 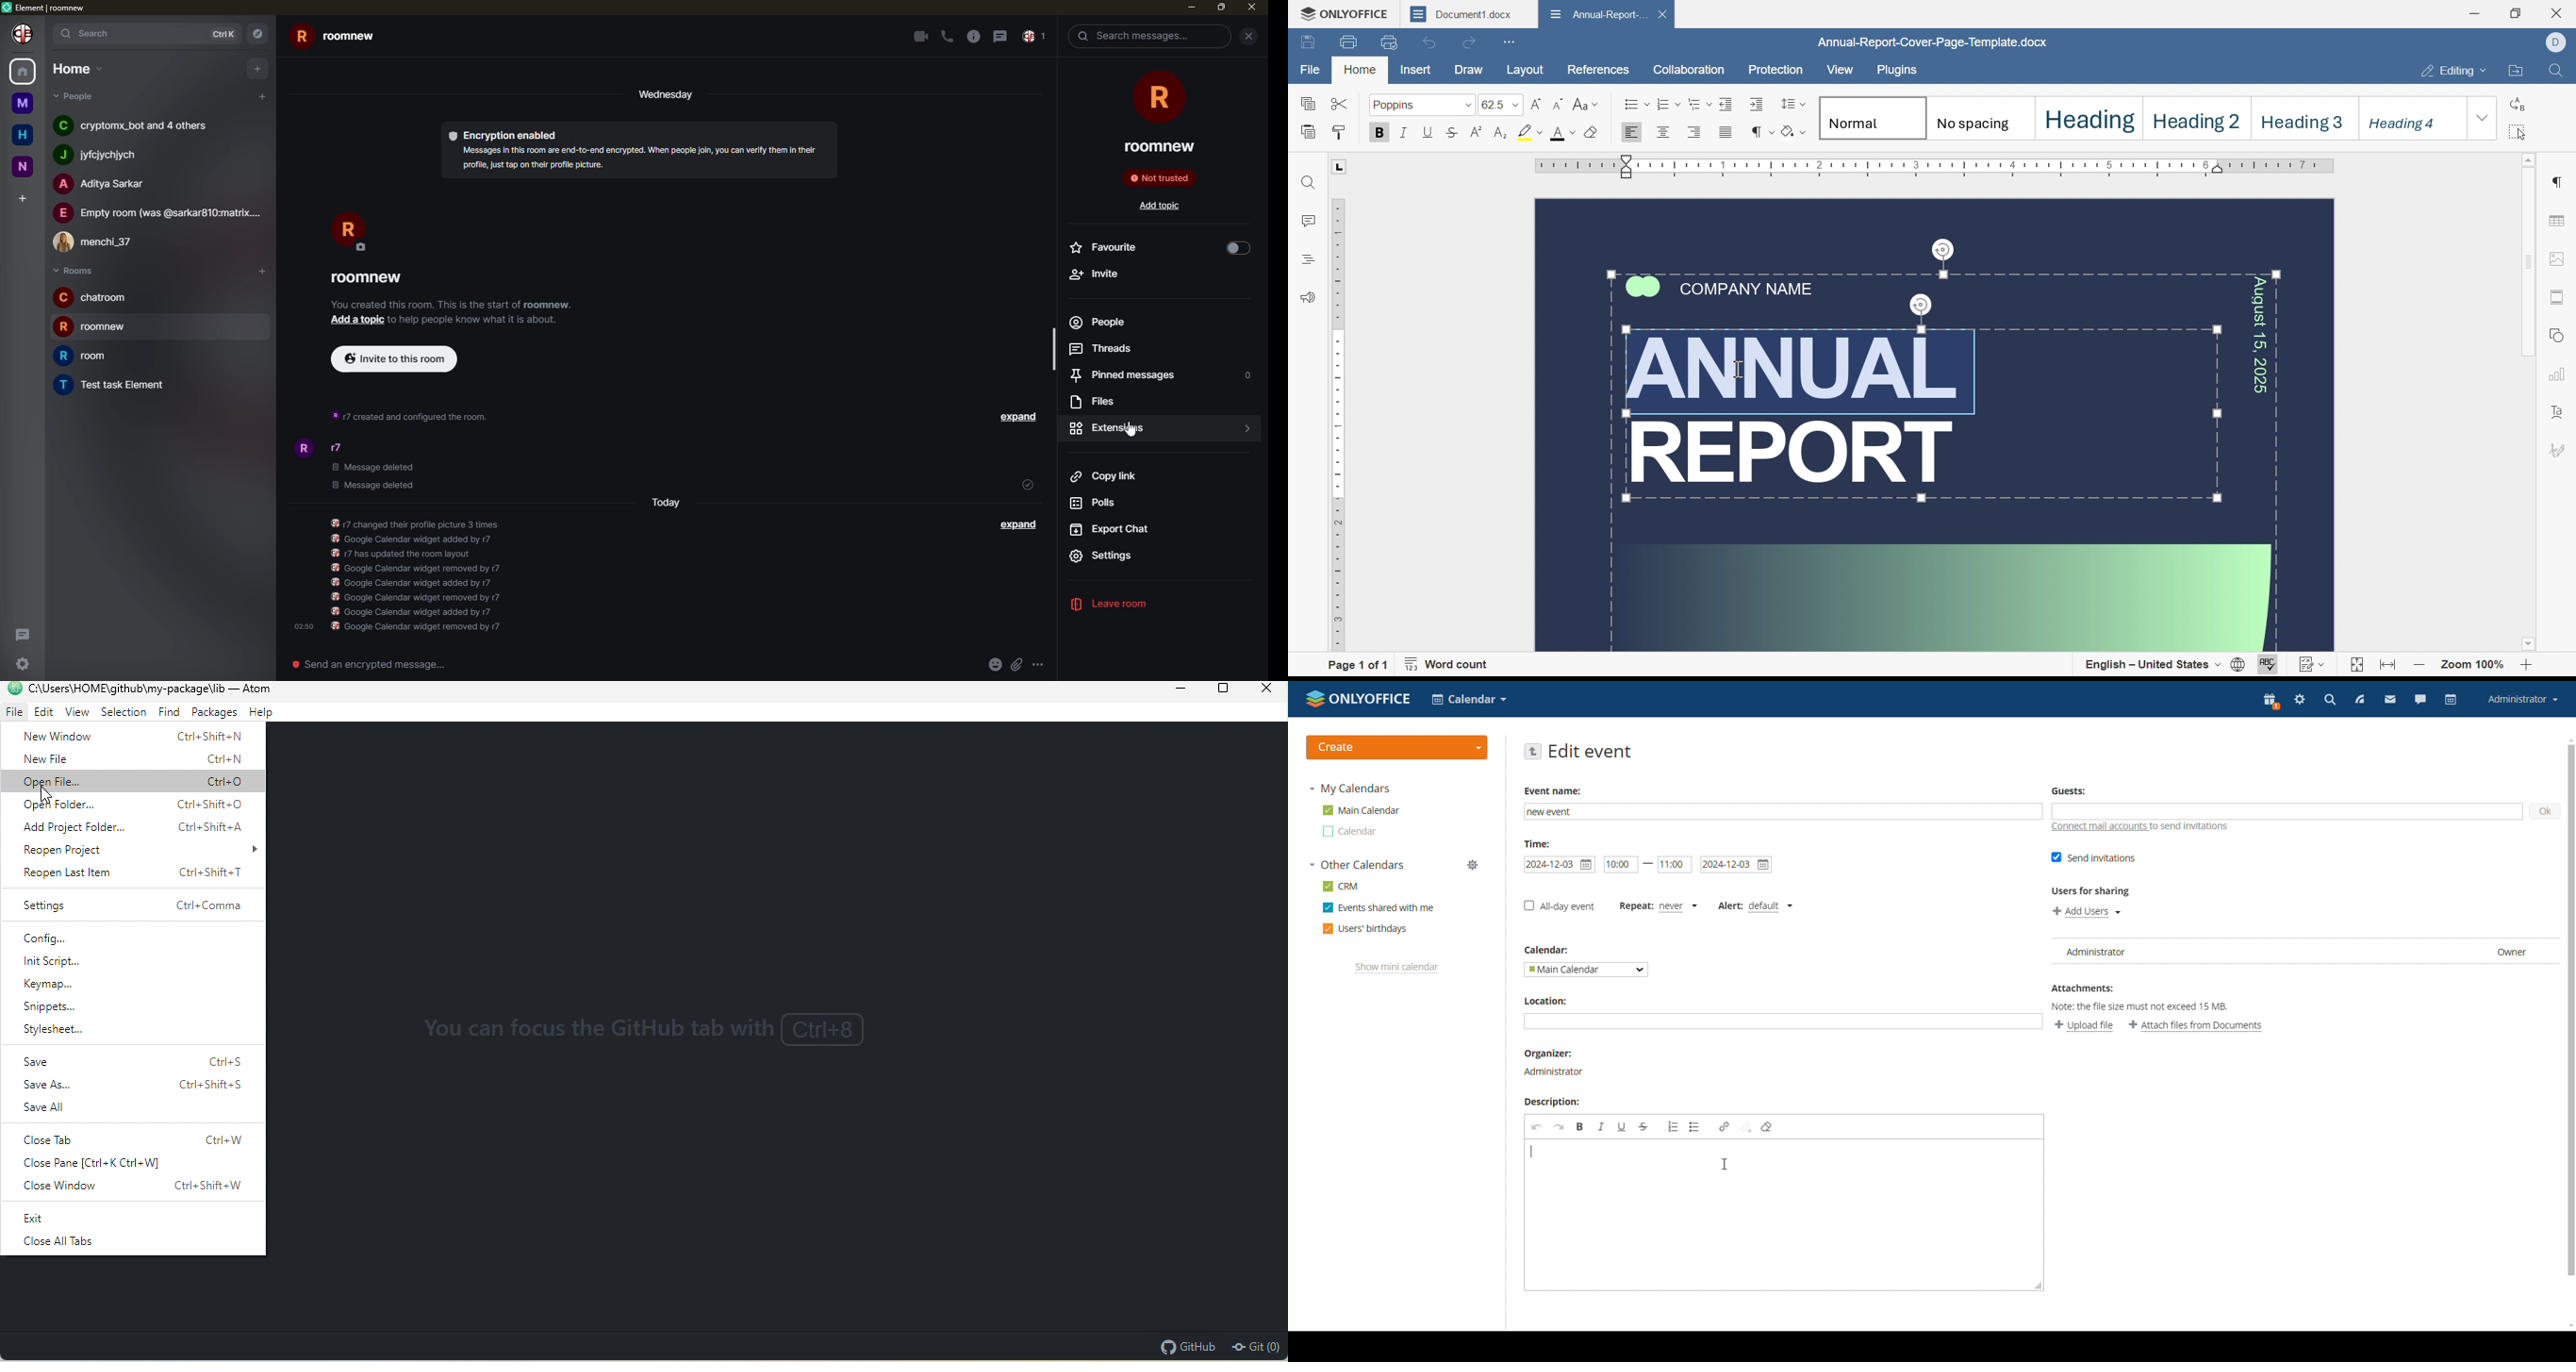 I want to click on settings, so click(x=1114, y=557).